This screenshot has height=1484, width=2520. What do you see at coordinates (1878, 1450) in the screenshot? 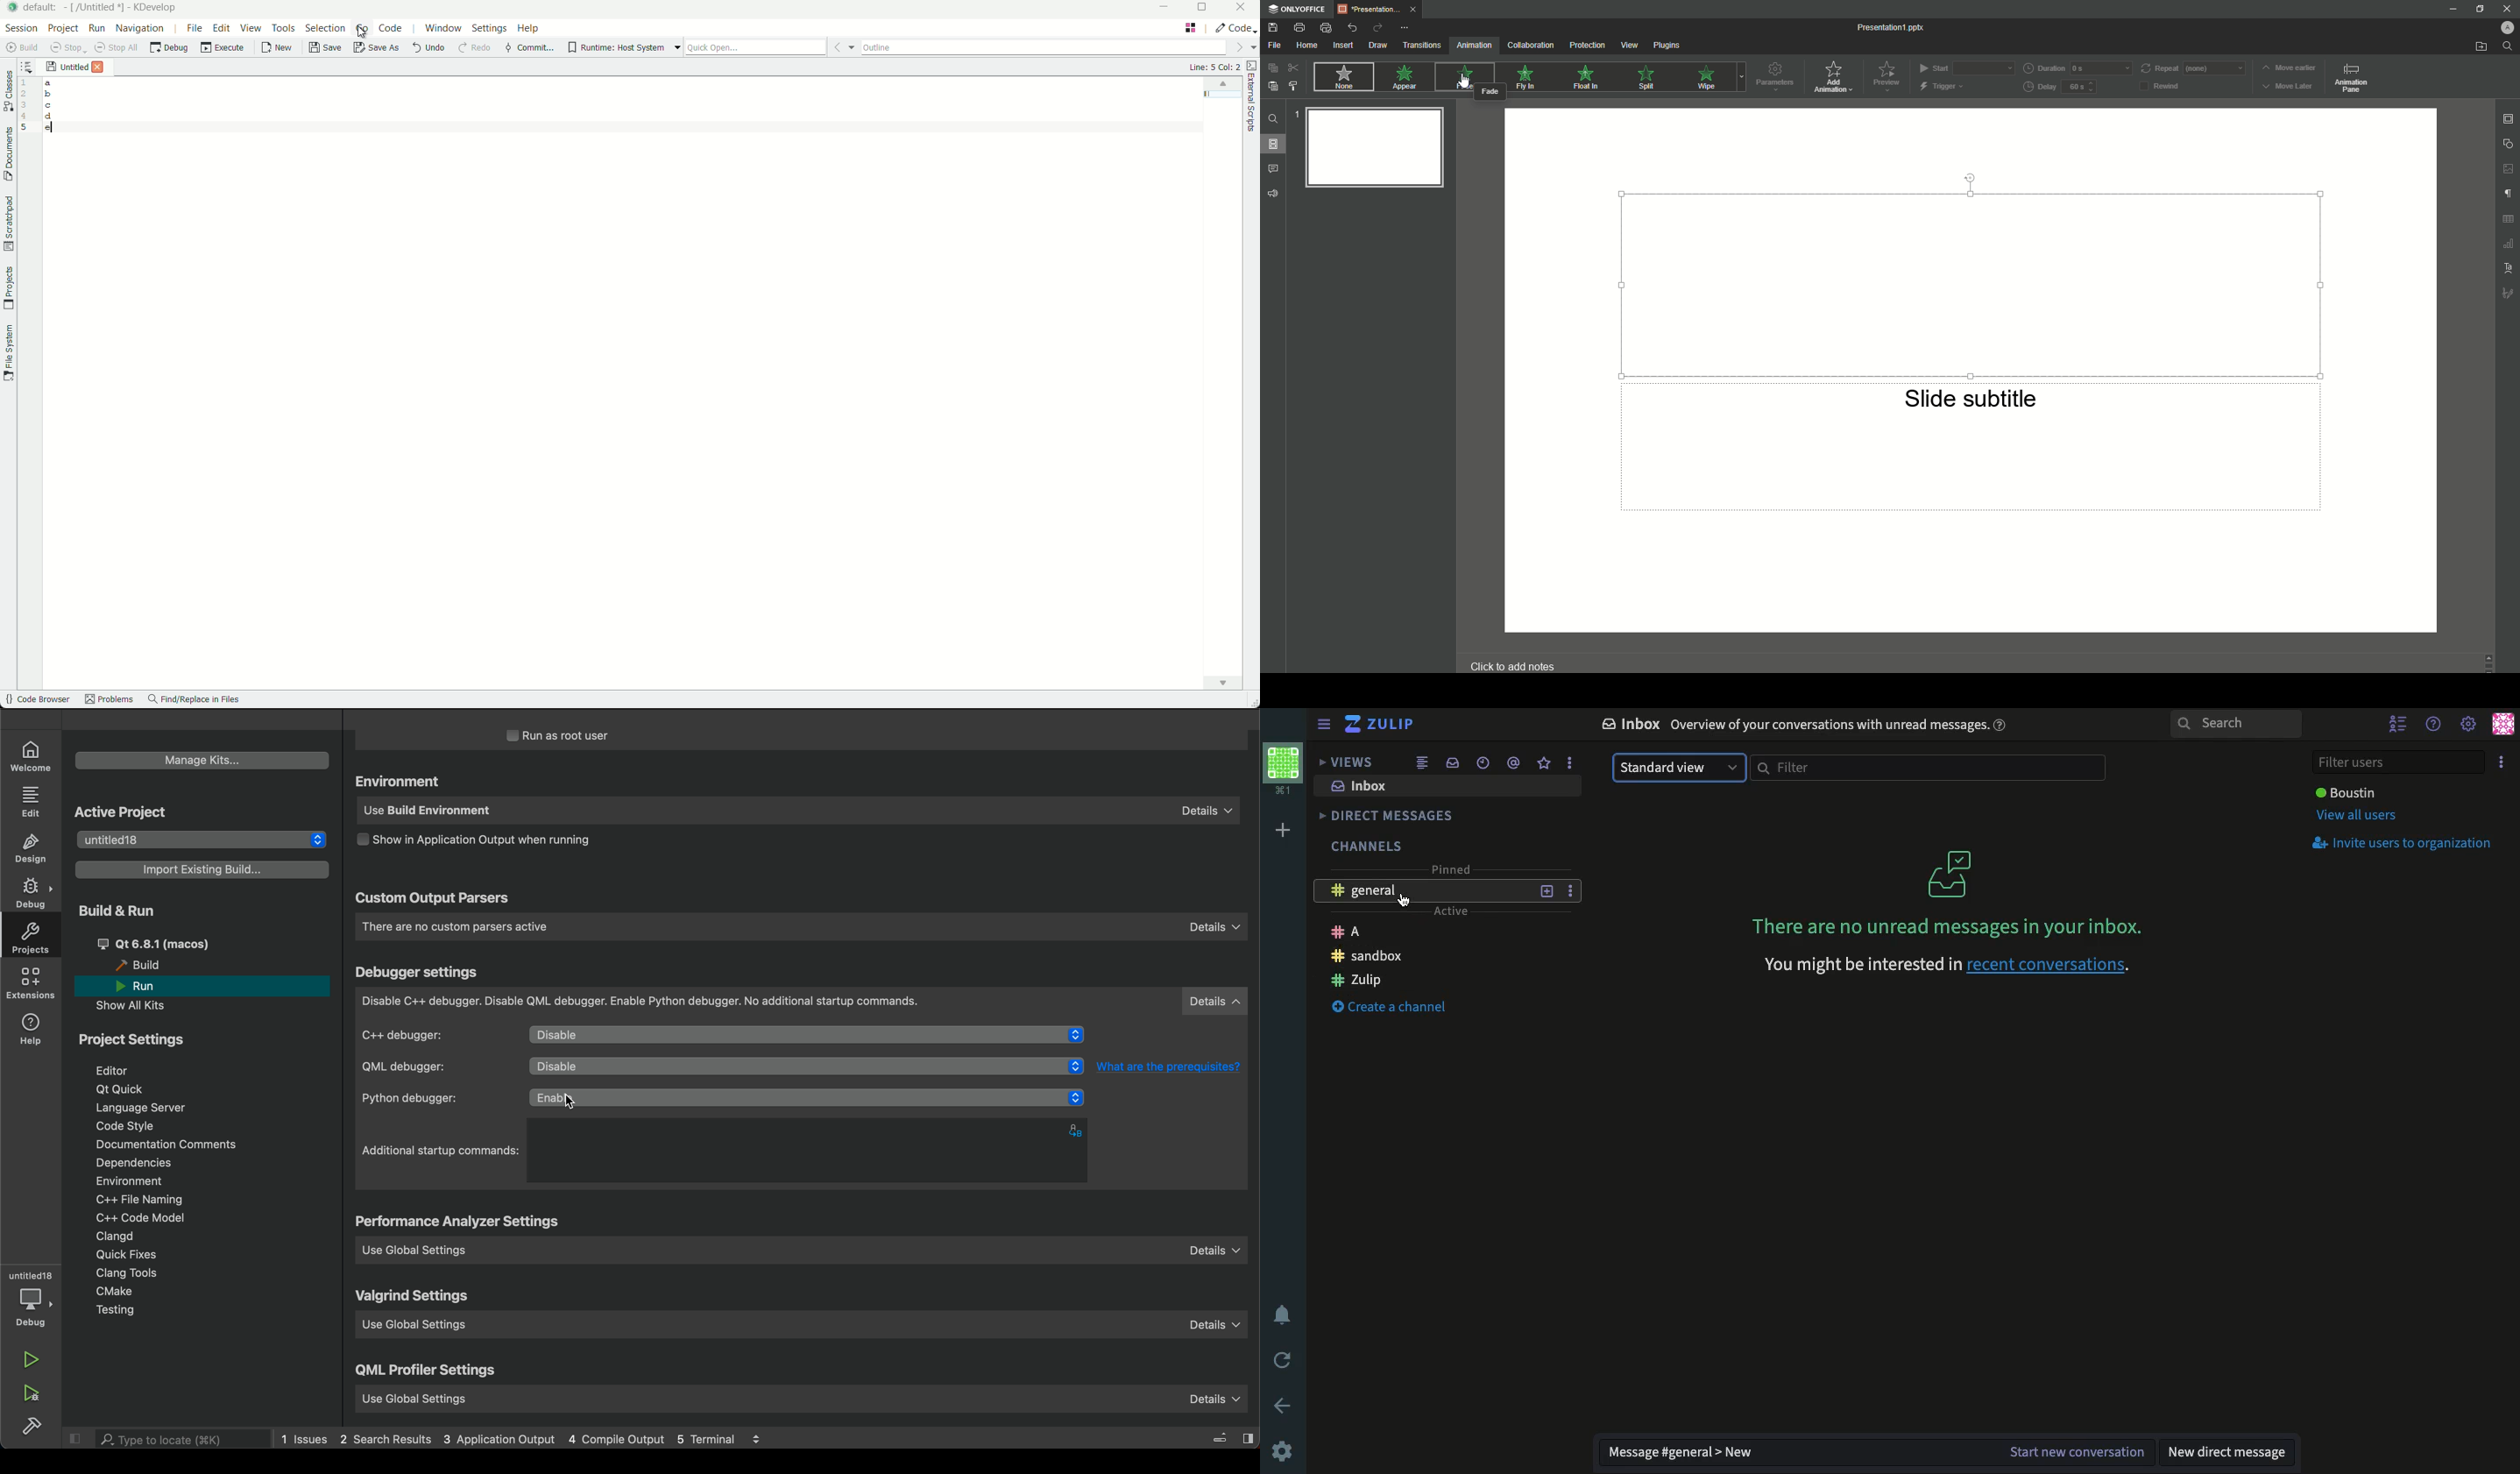
I see `Message` at bounding box center [1878, 1450].